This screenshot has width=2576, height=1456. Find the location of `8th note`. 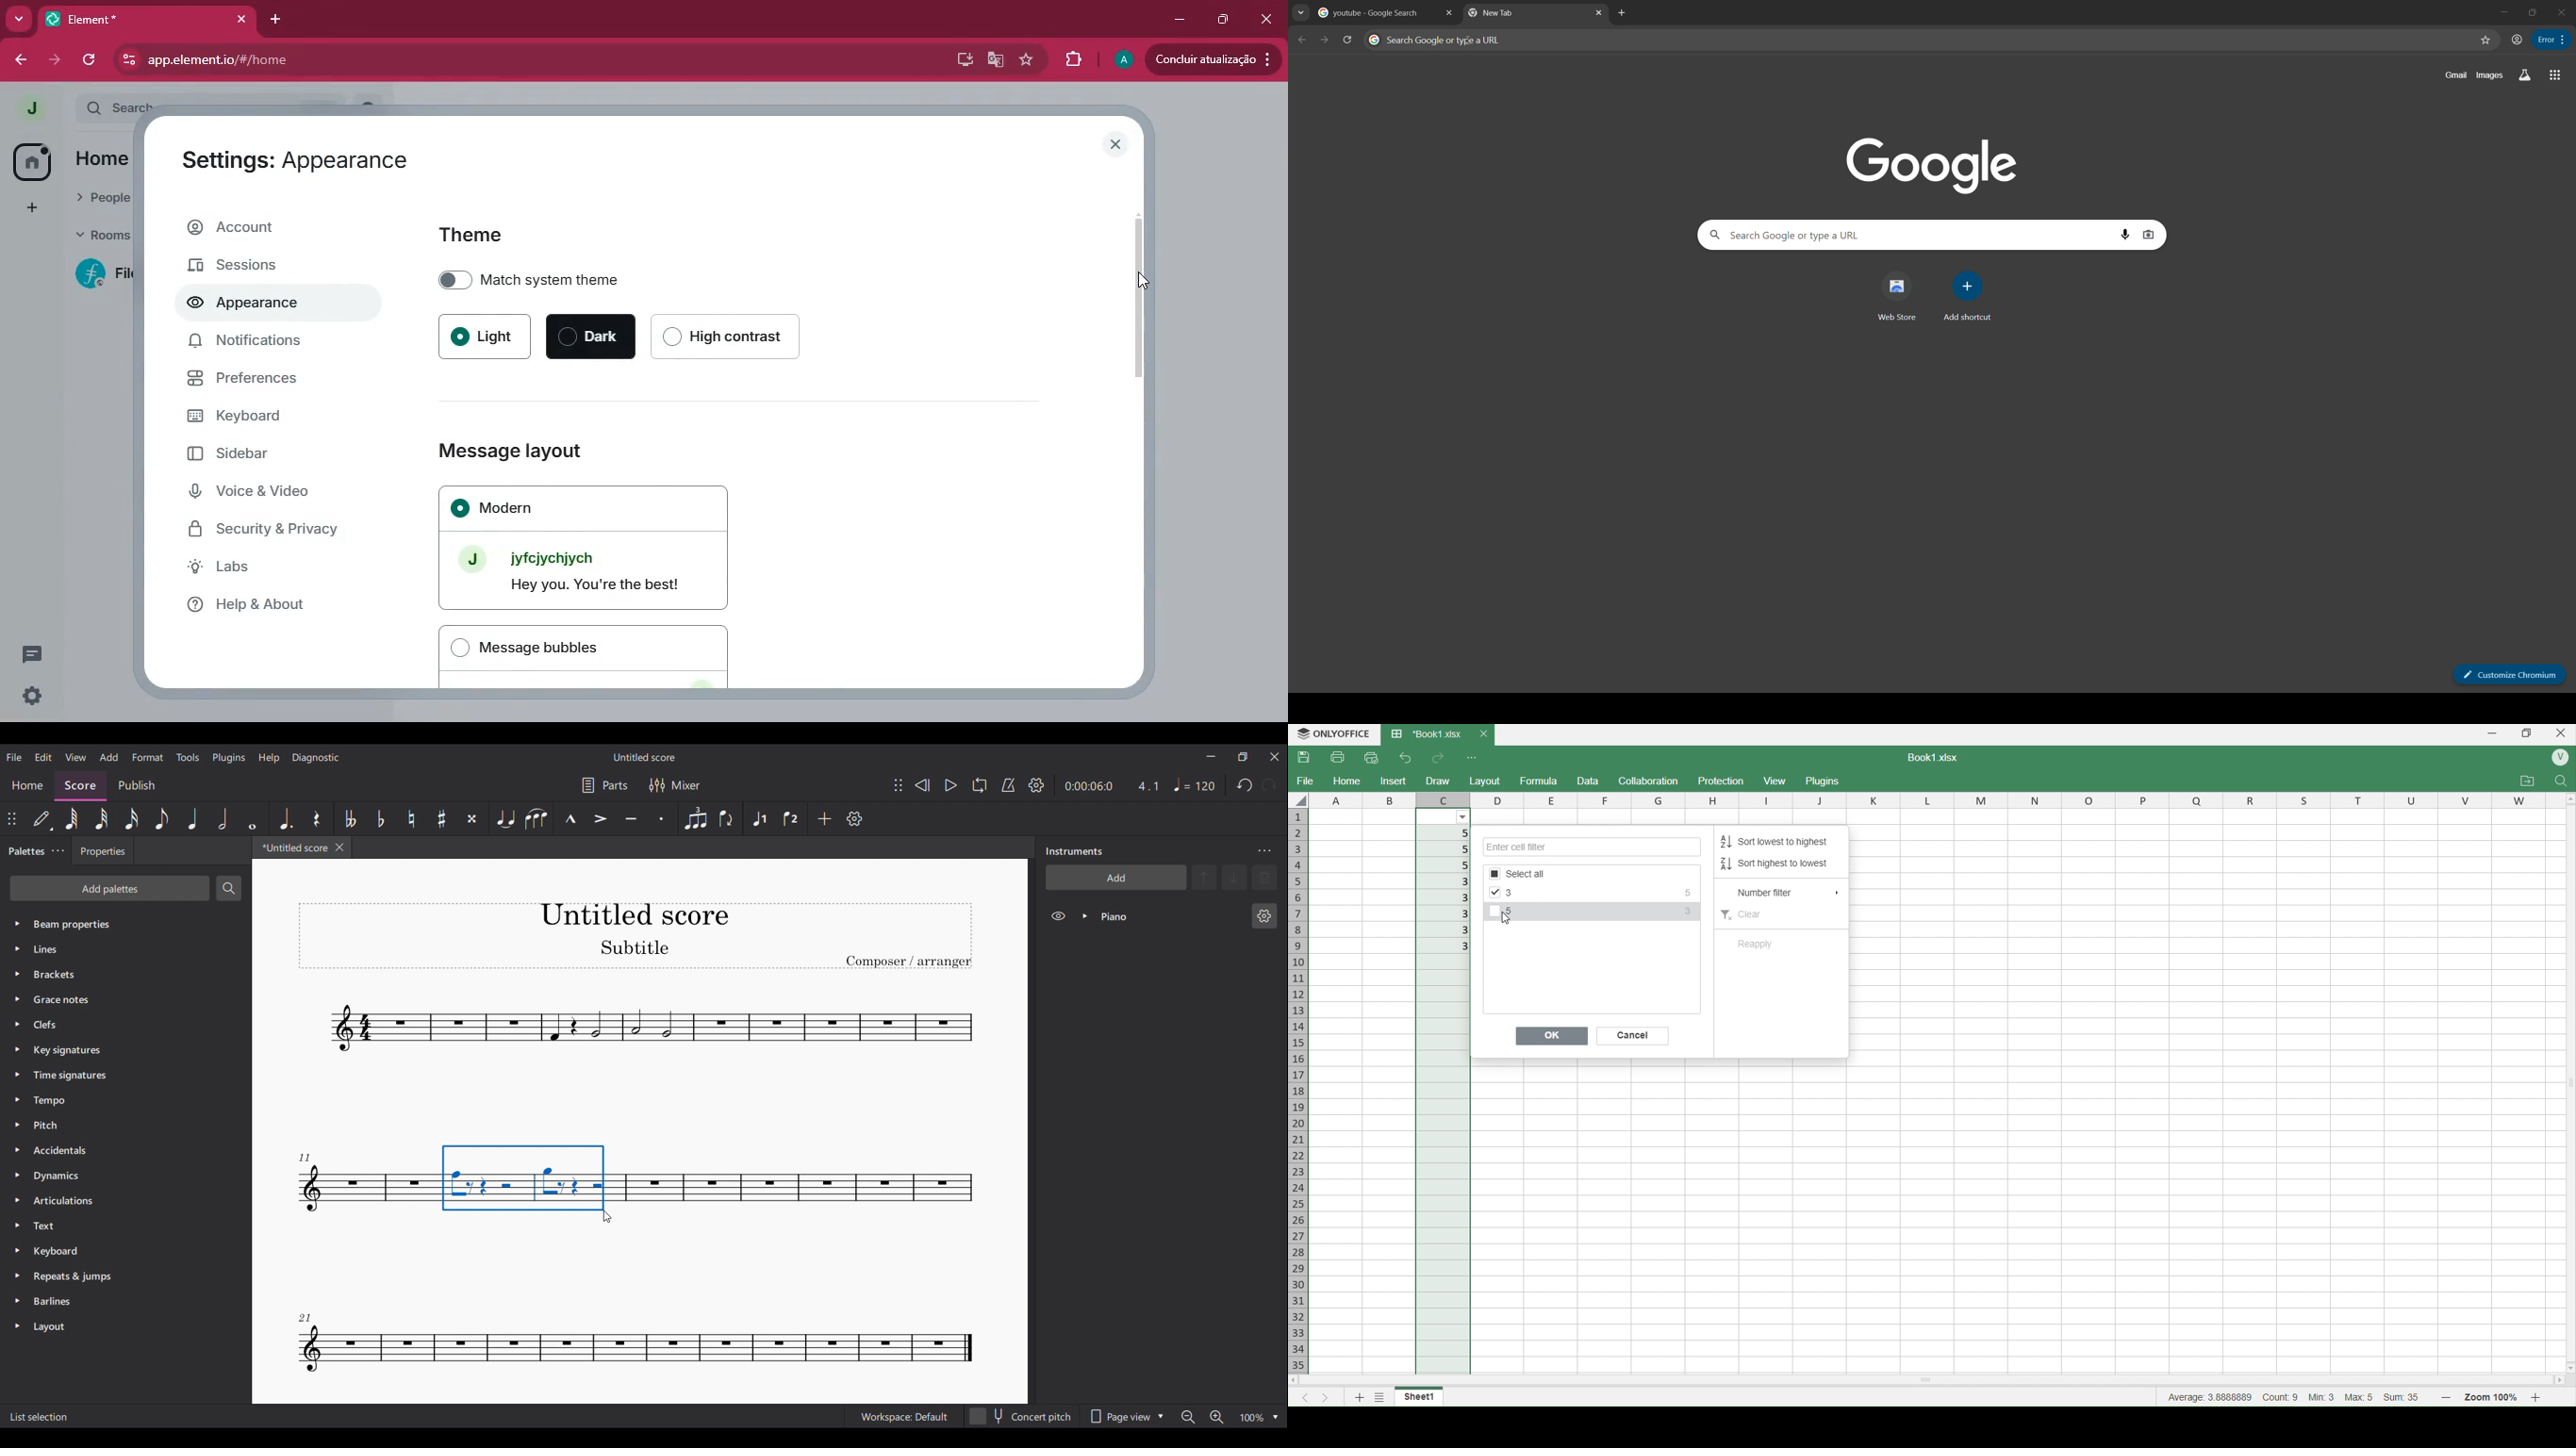

8th note is located at coordinates (162, 819).